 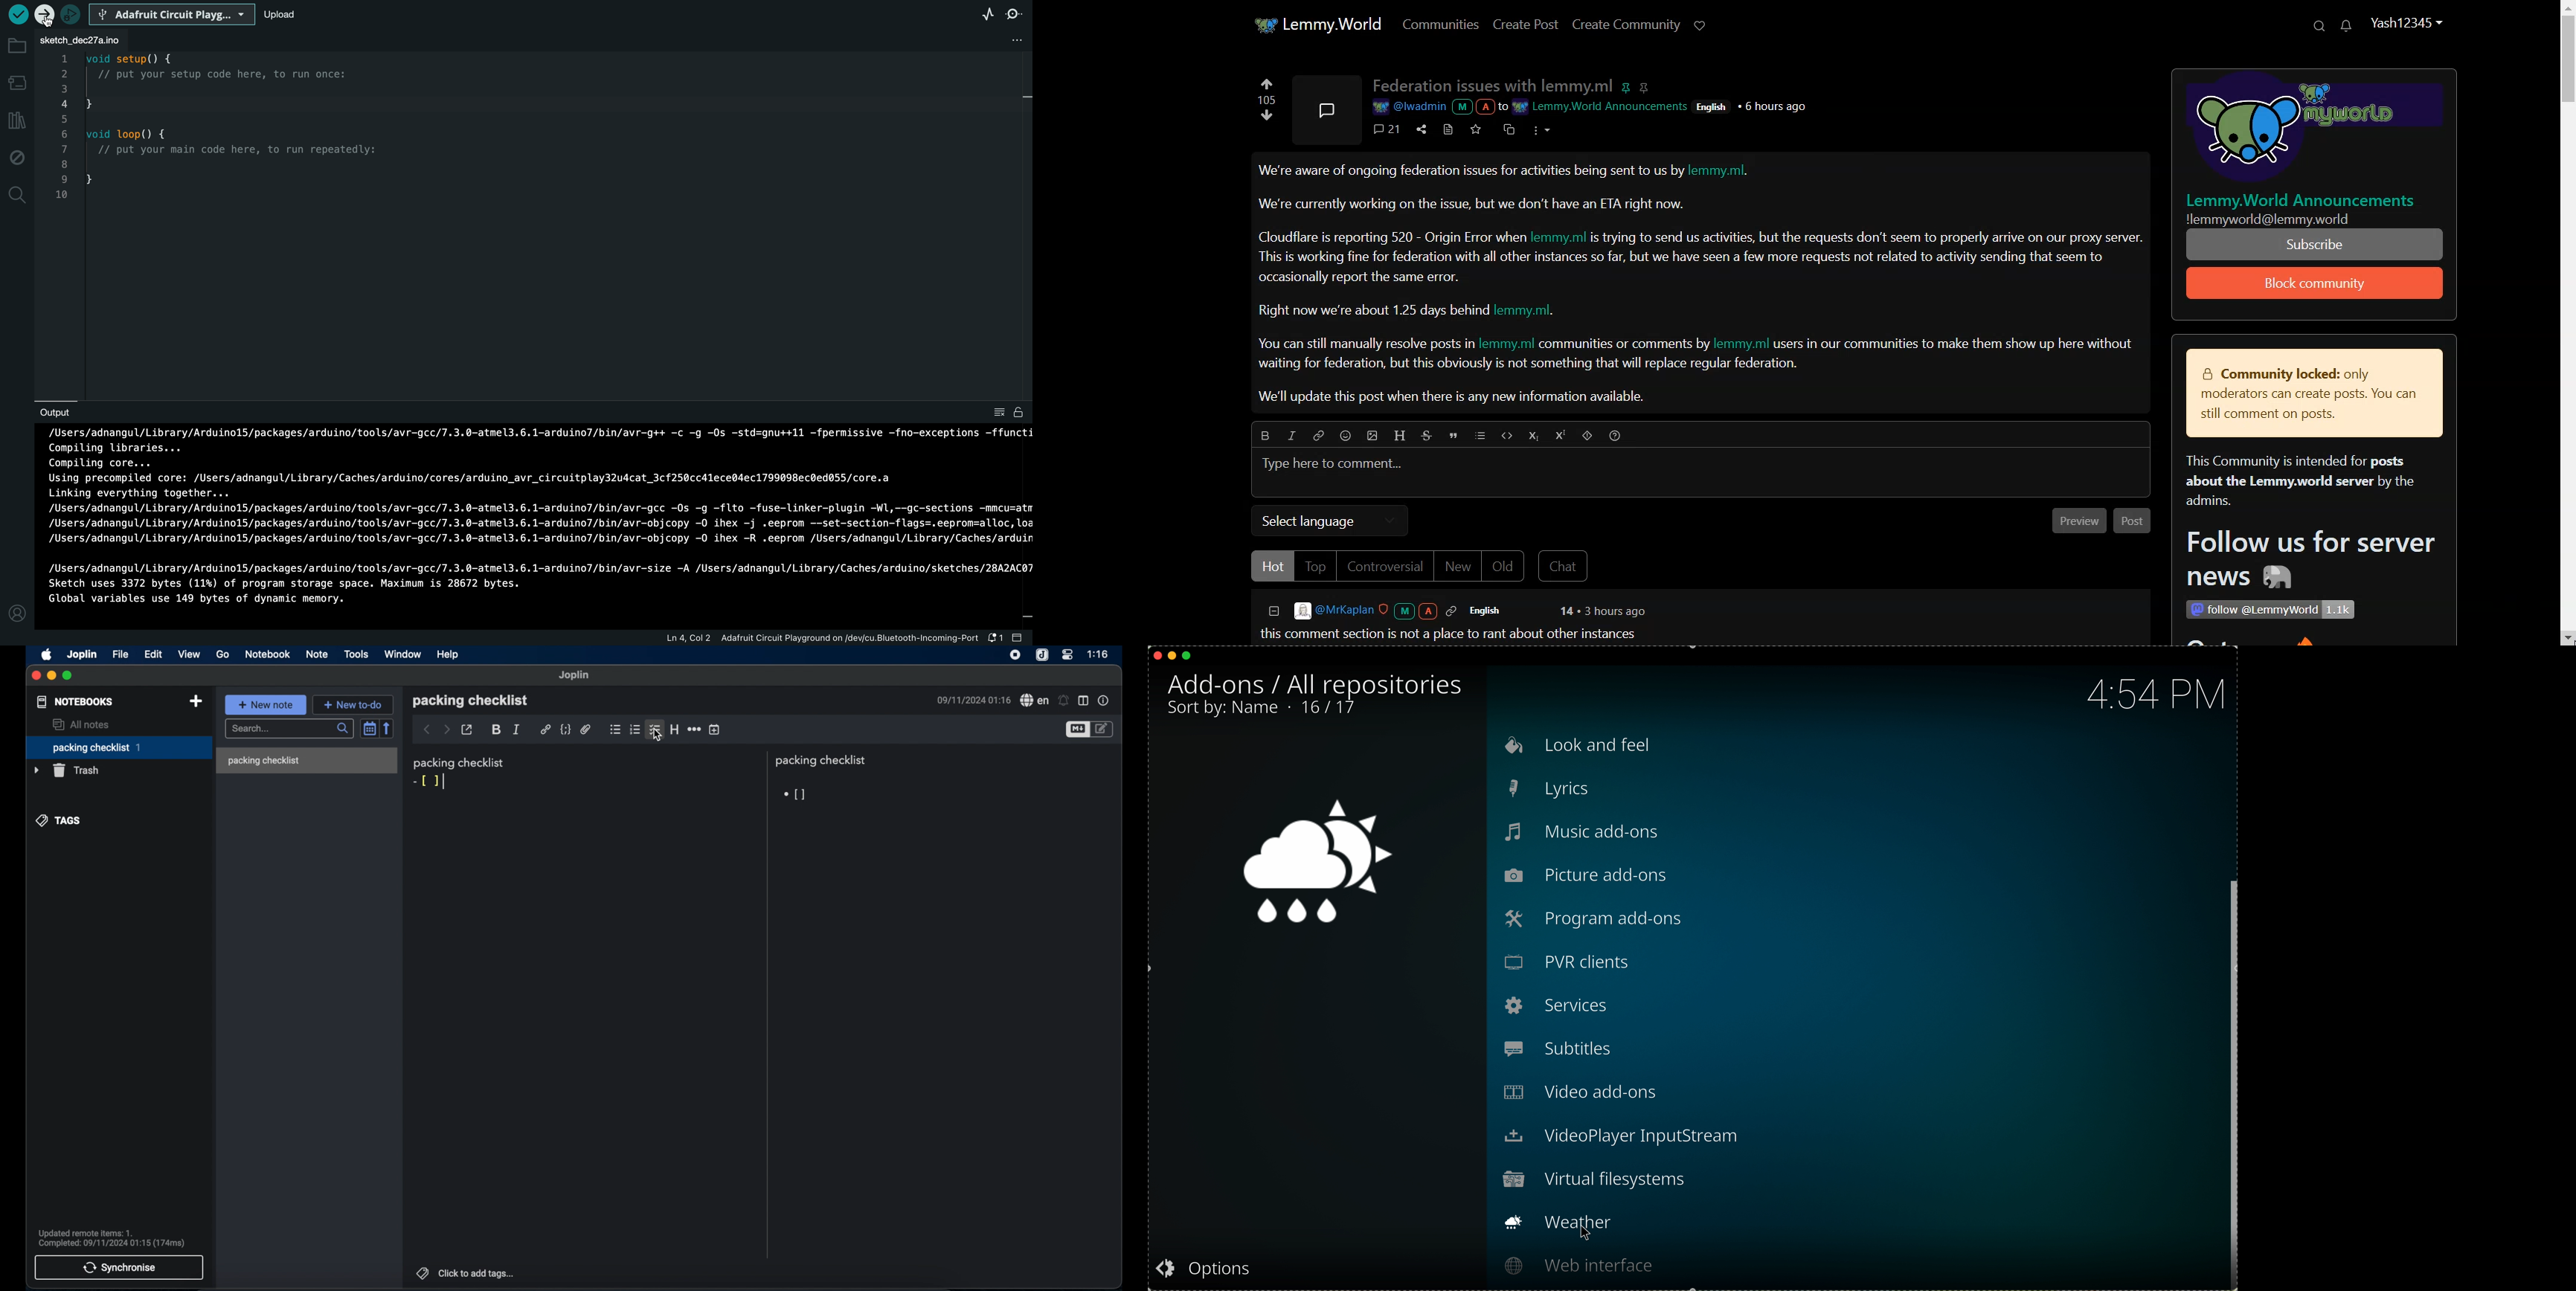 I want to click on go, so click(x=222, y=654).